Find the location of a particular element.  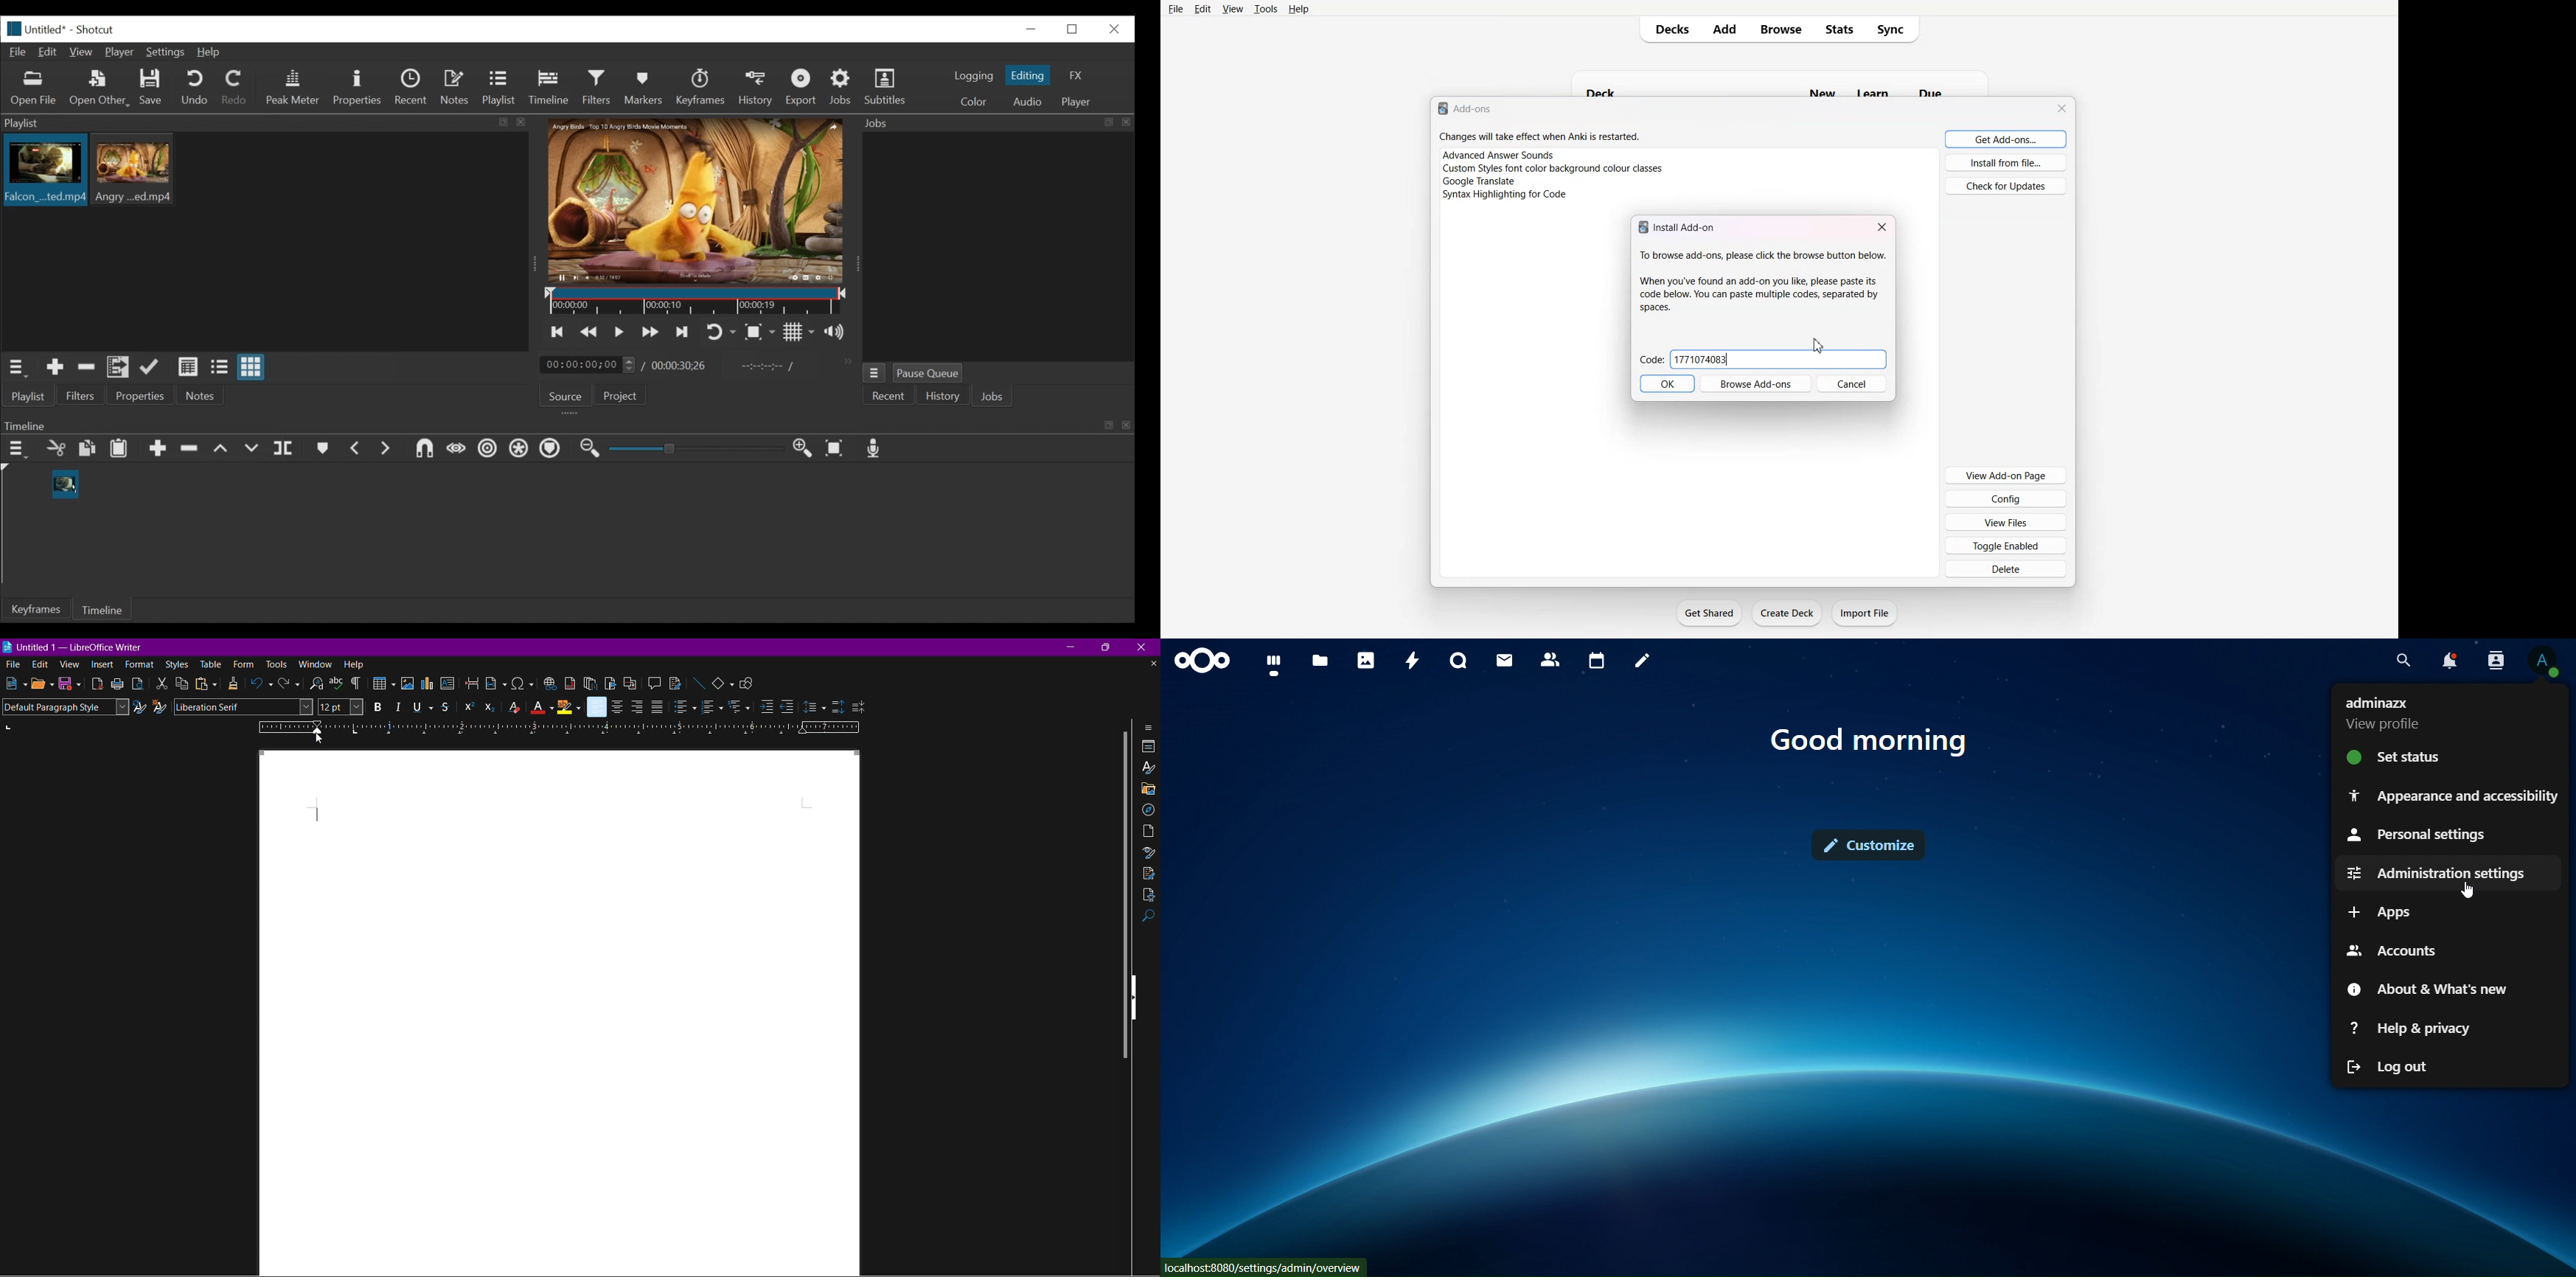

Pause Queue is located at coordinates (929, 375).